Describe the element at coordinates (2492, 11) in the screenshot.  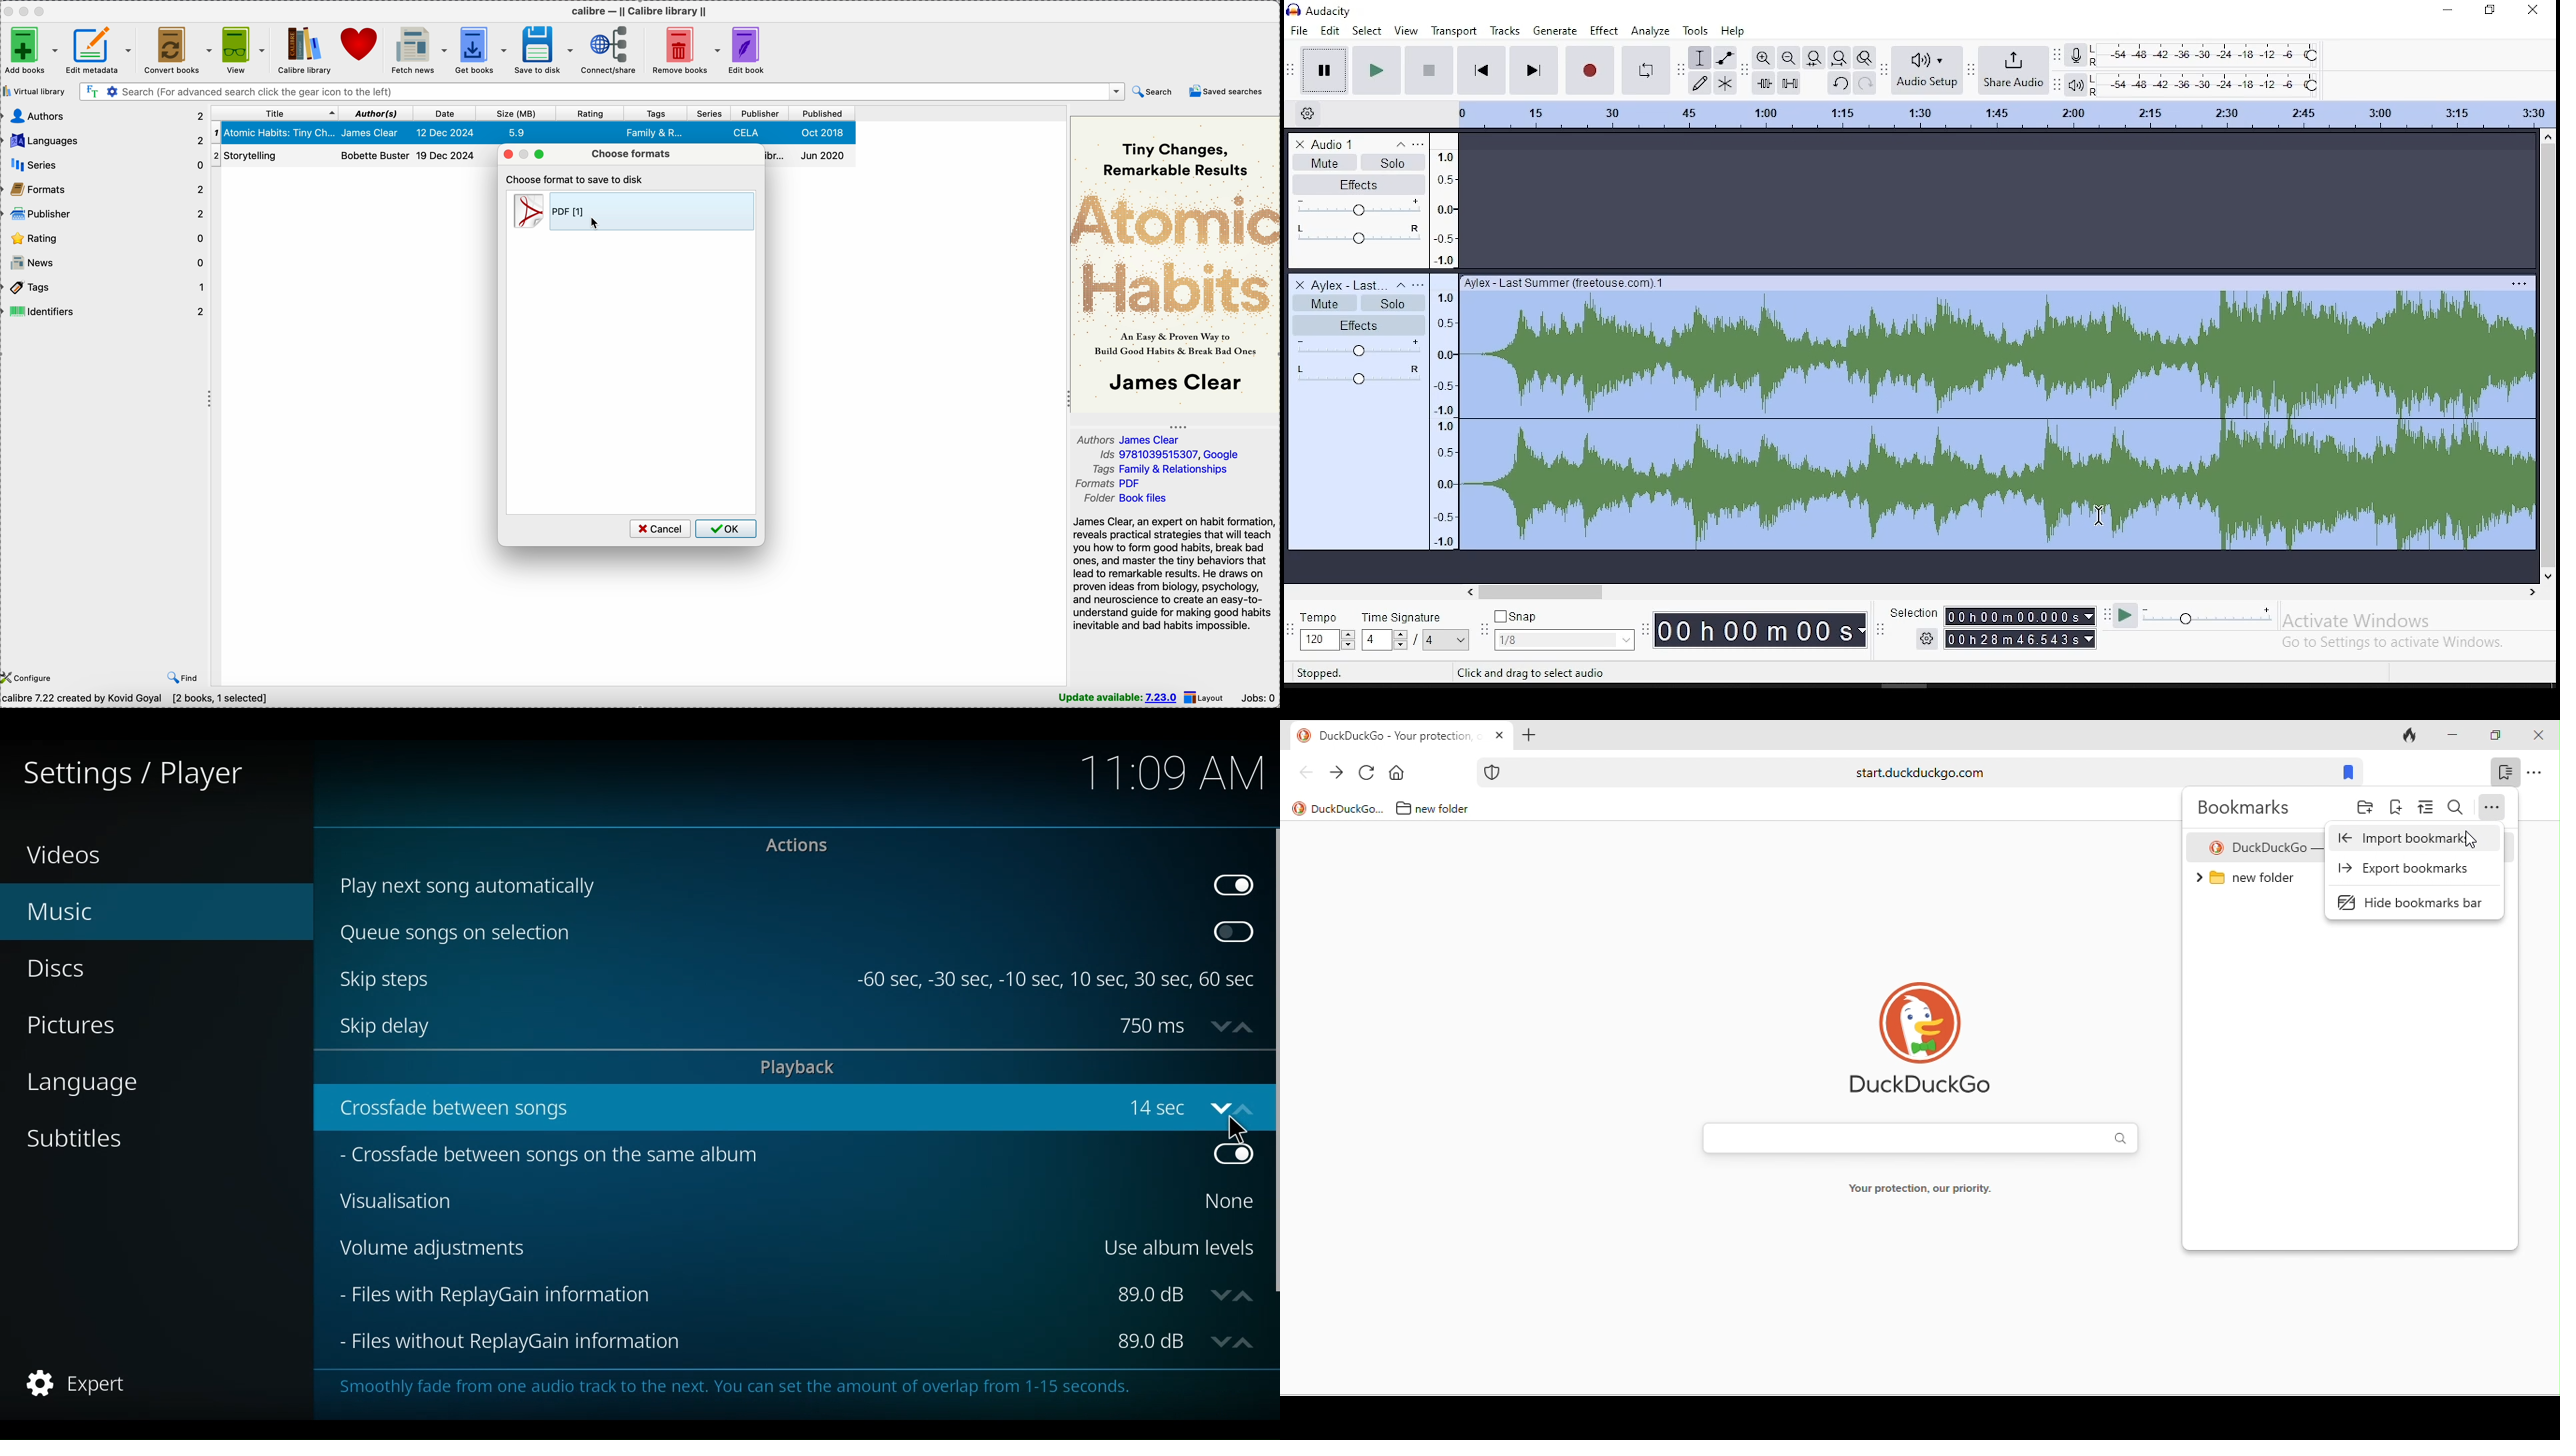
I see `restore` at that location.